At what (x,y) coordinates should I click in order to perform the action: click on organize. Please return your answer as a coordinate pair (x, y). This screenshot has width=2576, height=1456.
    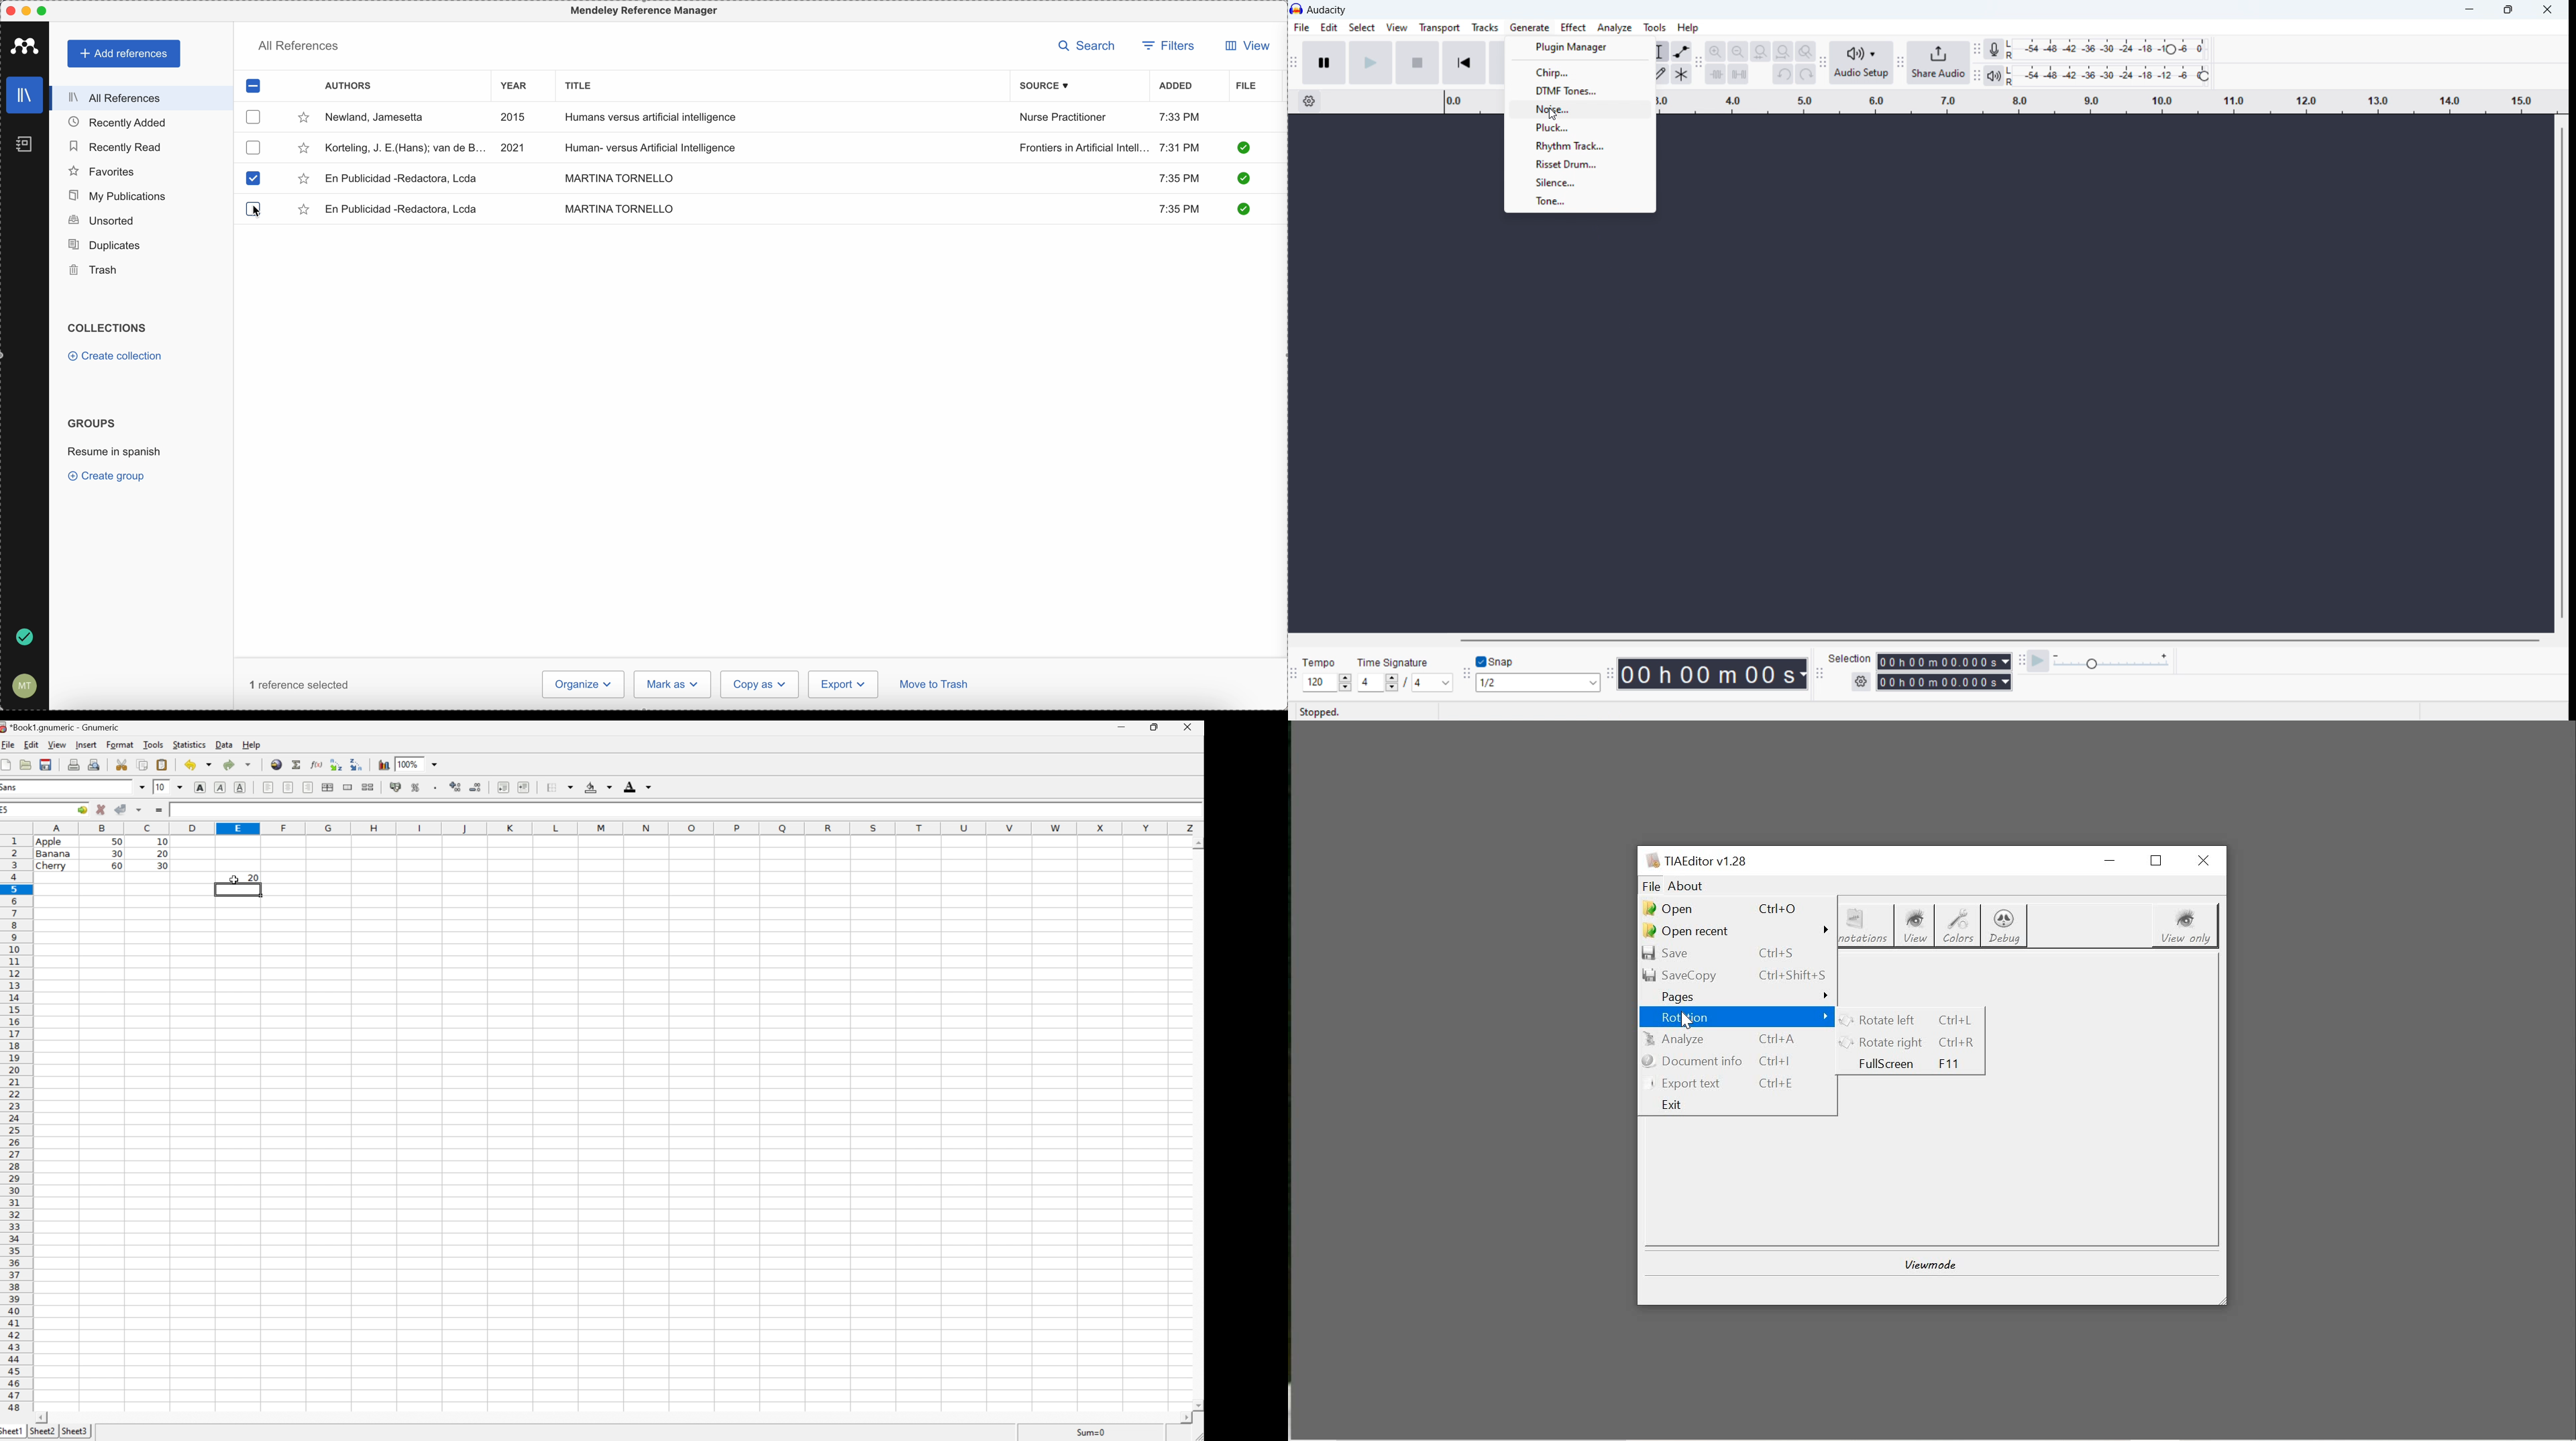
    Looking at the image, I should click on (582, 685).